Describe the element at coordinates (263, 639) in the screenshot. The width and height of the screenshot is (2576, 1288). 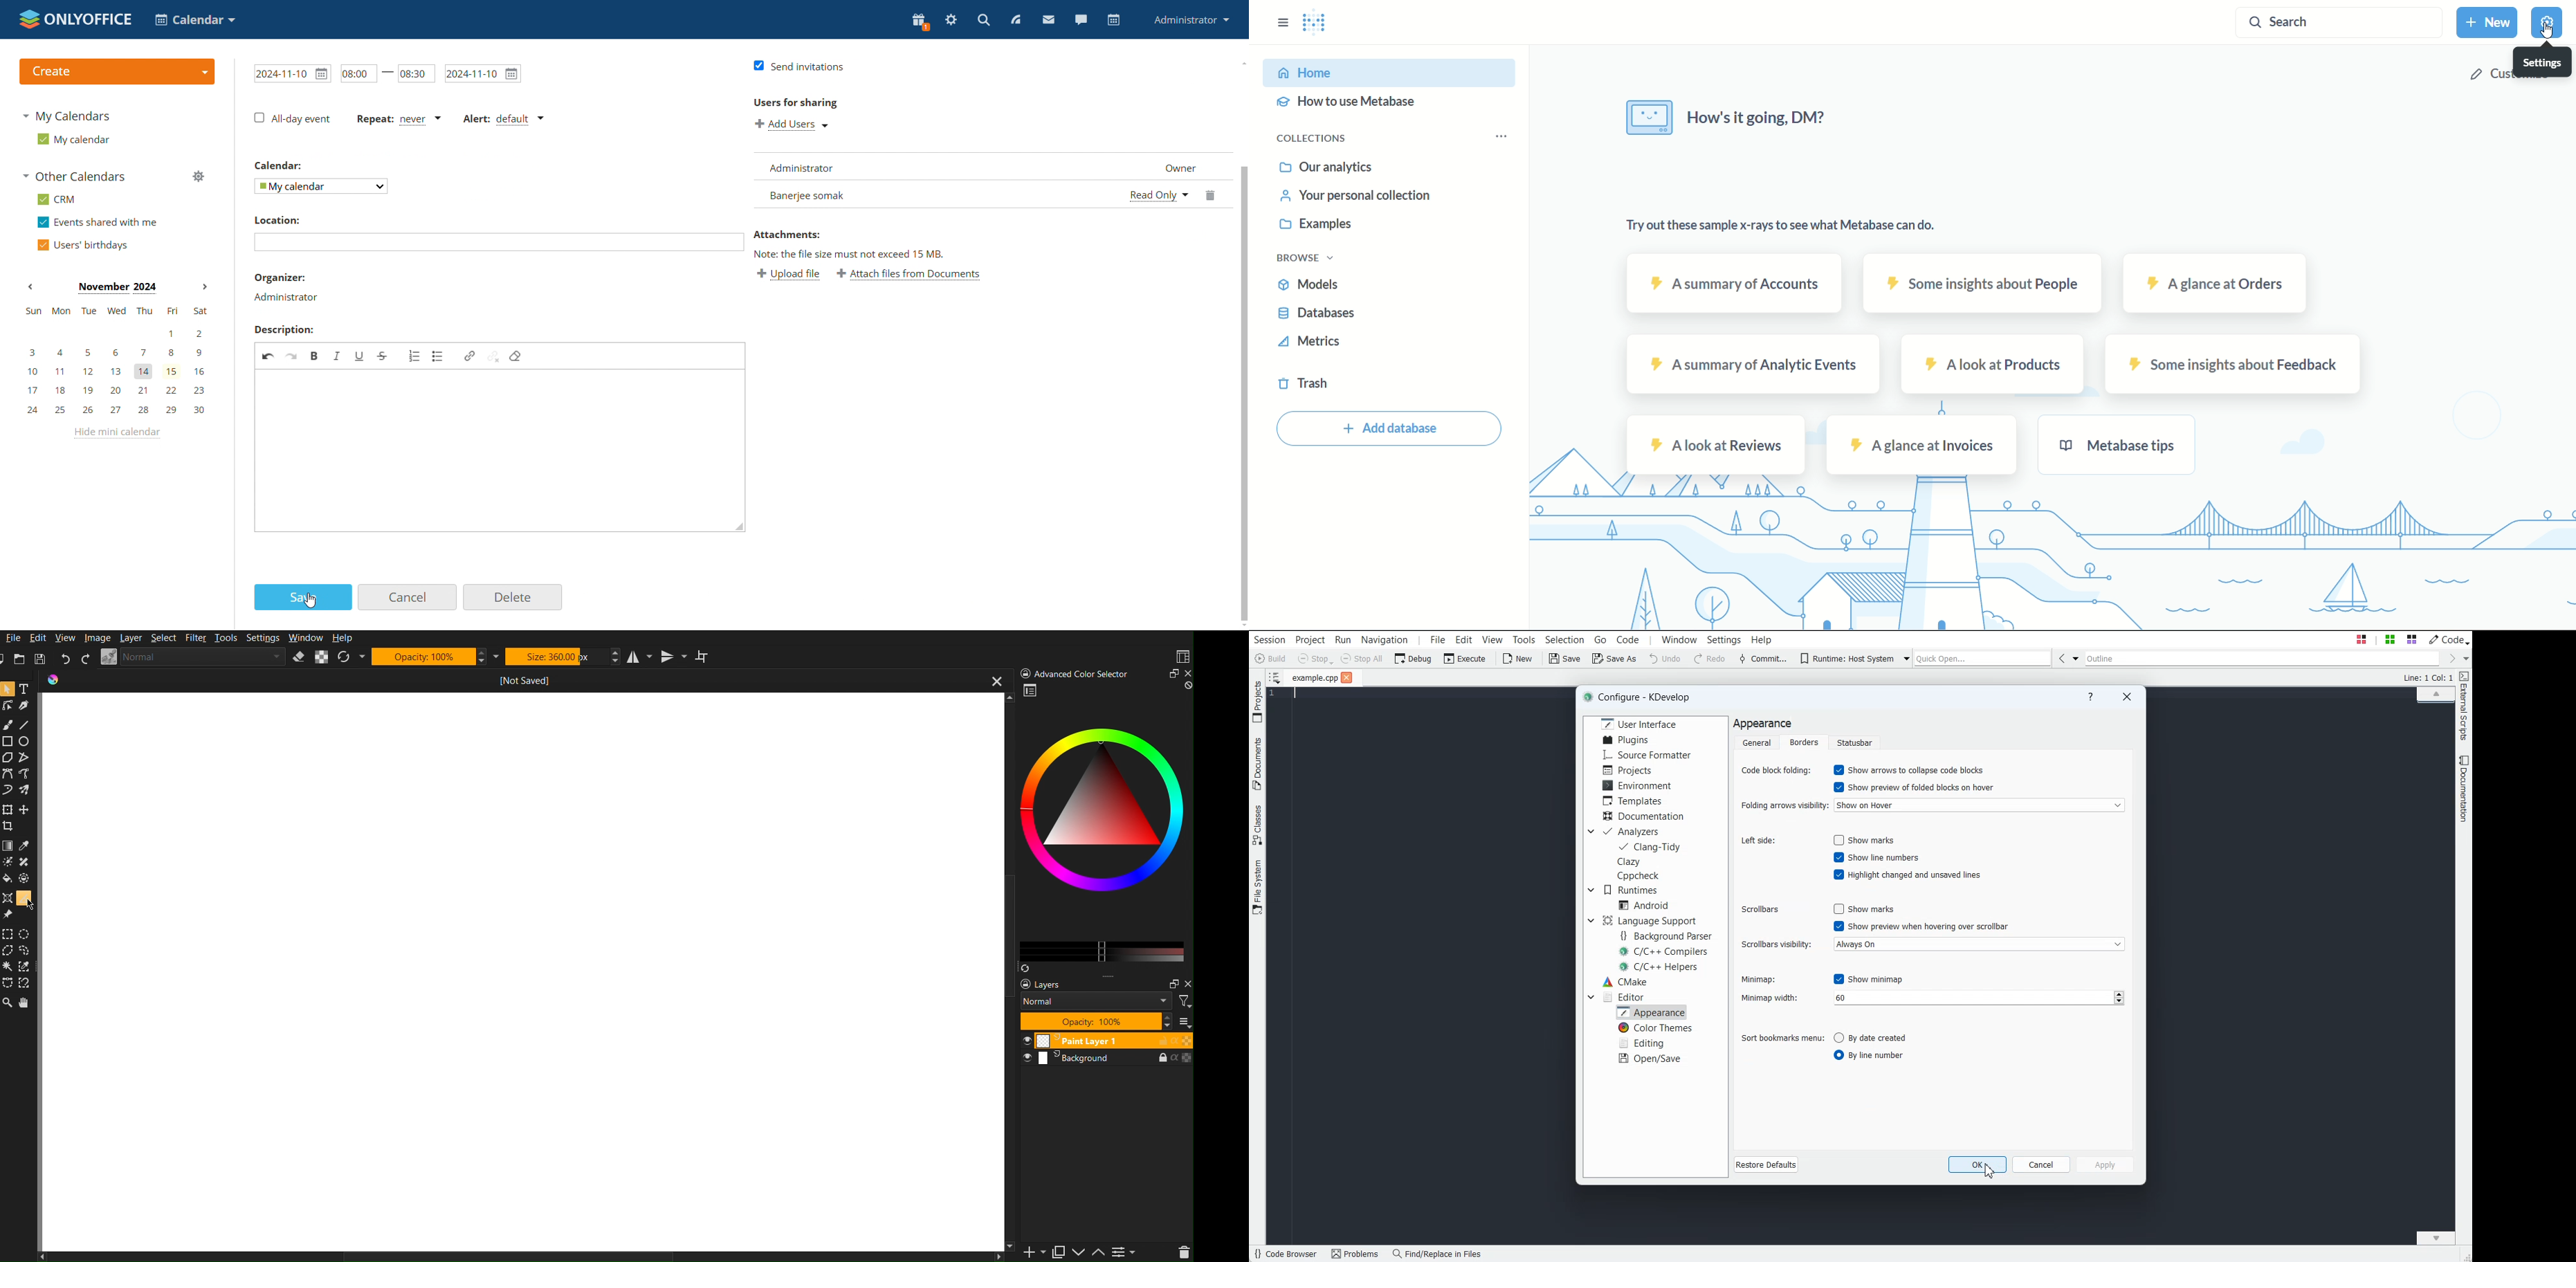
I see `Settings` at that location.